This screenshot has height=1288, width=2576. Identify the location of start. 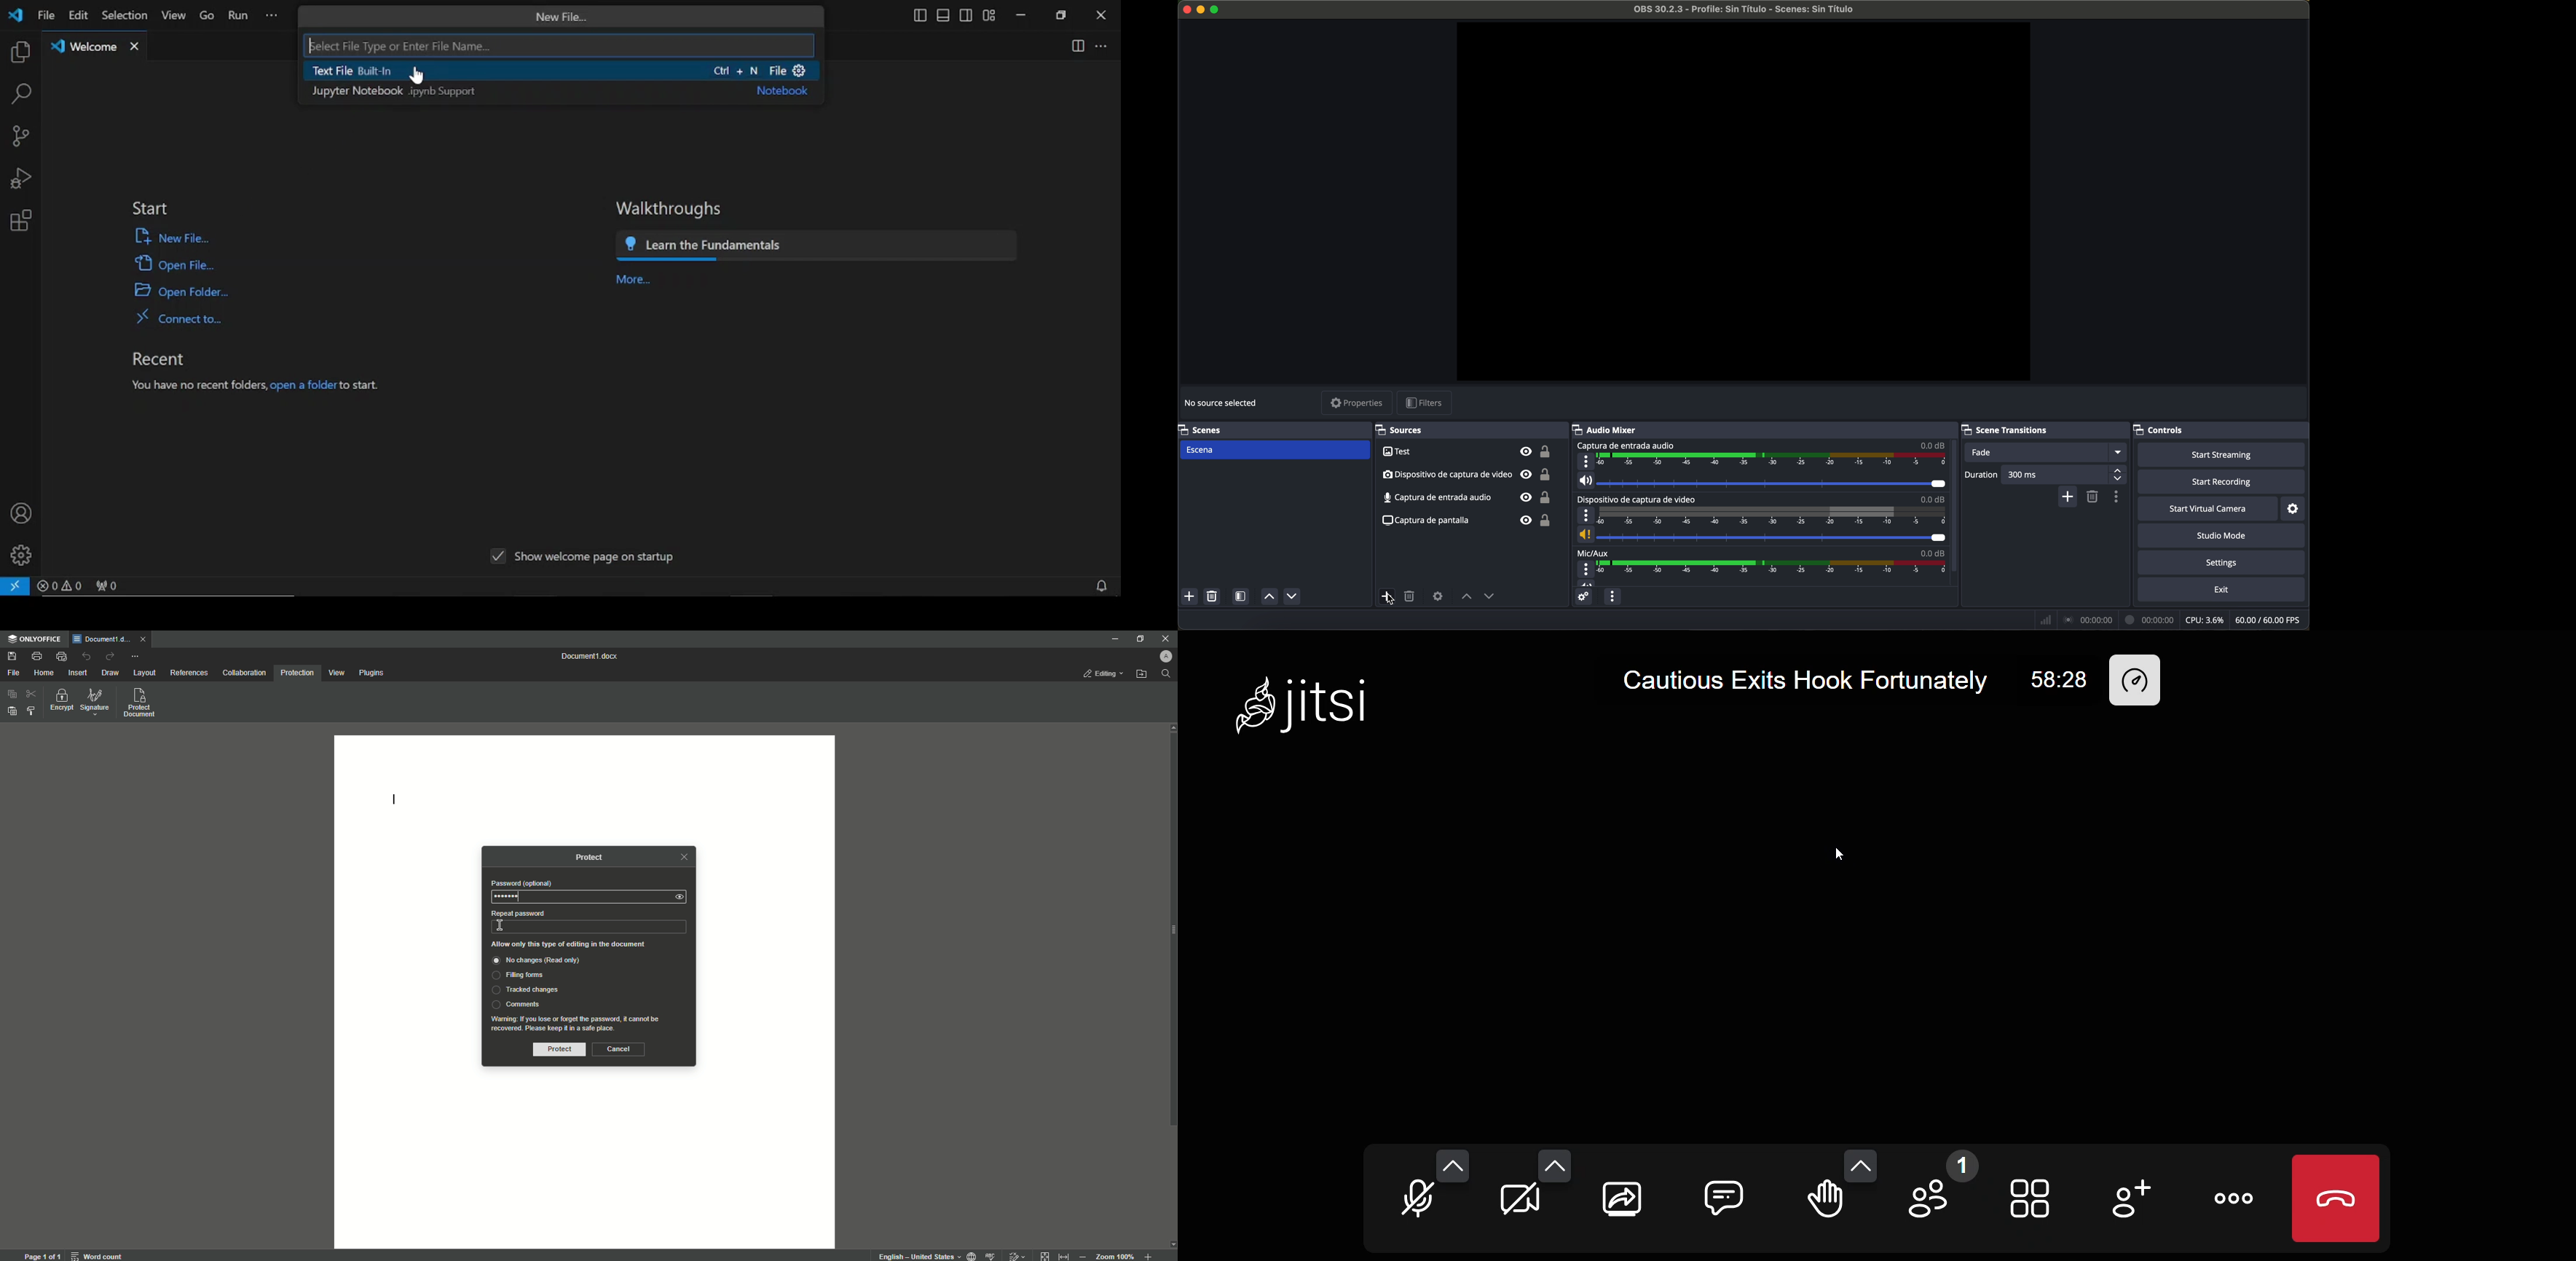
(151, 208).